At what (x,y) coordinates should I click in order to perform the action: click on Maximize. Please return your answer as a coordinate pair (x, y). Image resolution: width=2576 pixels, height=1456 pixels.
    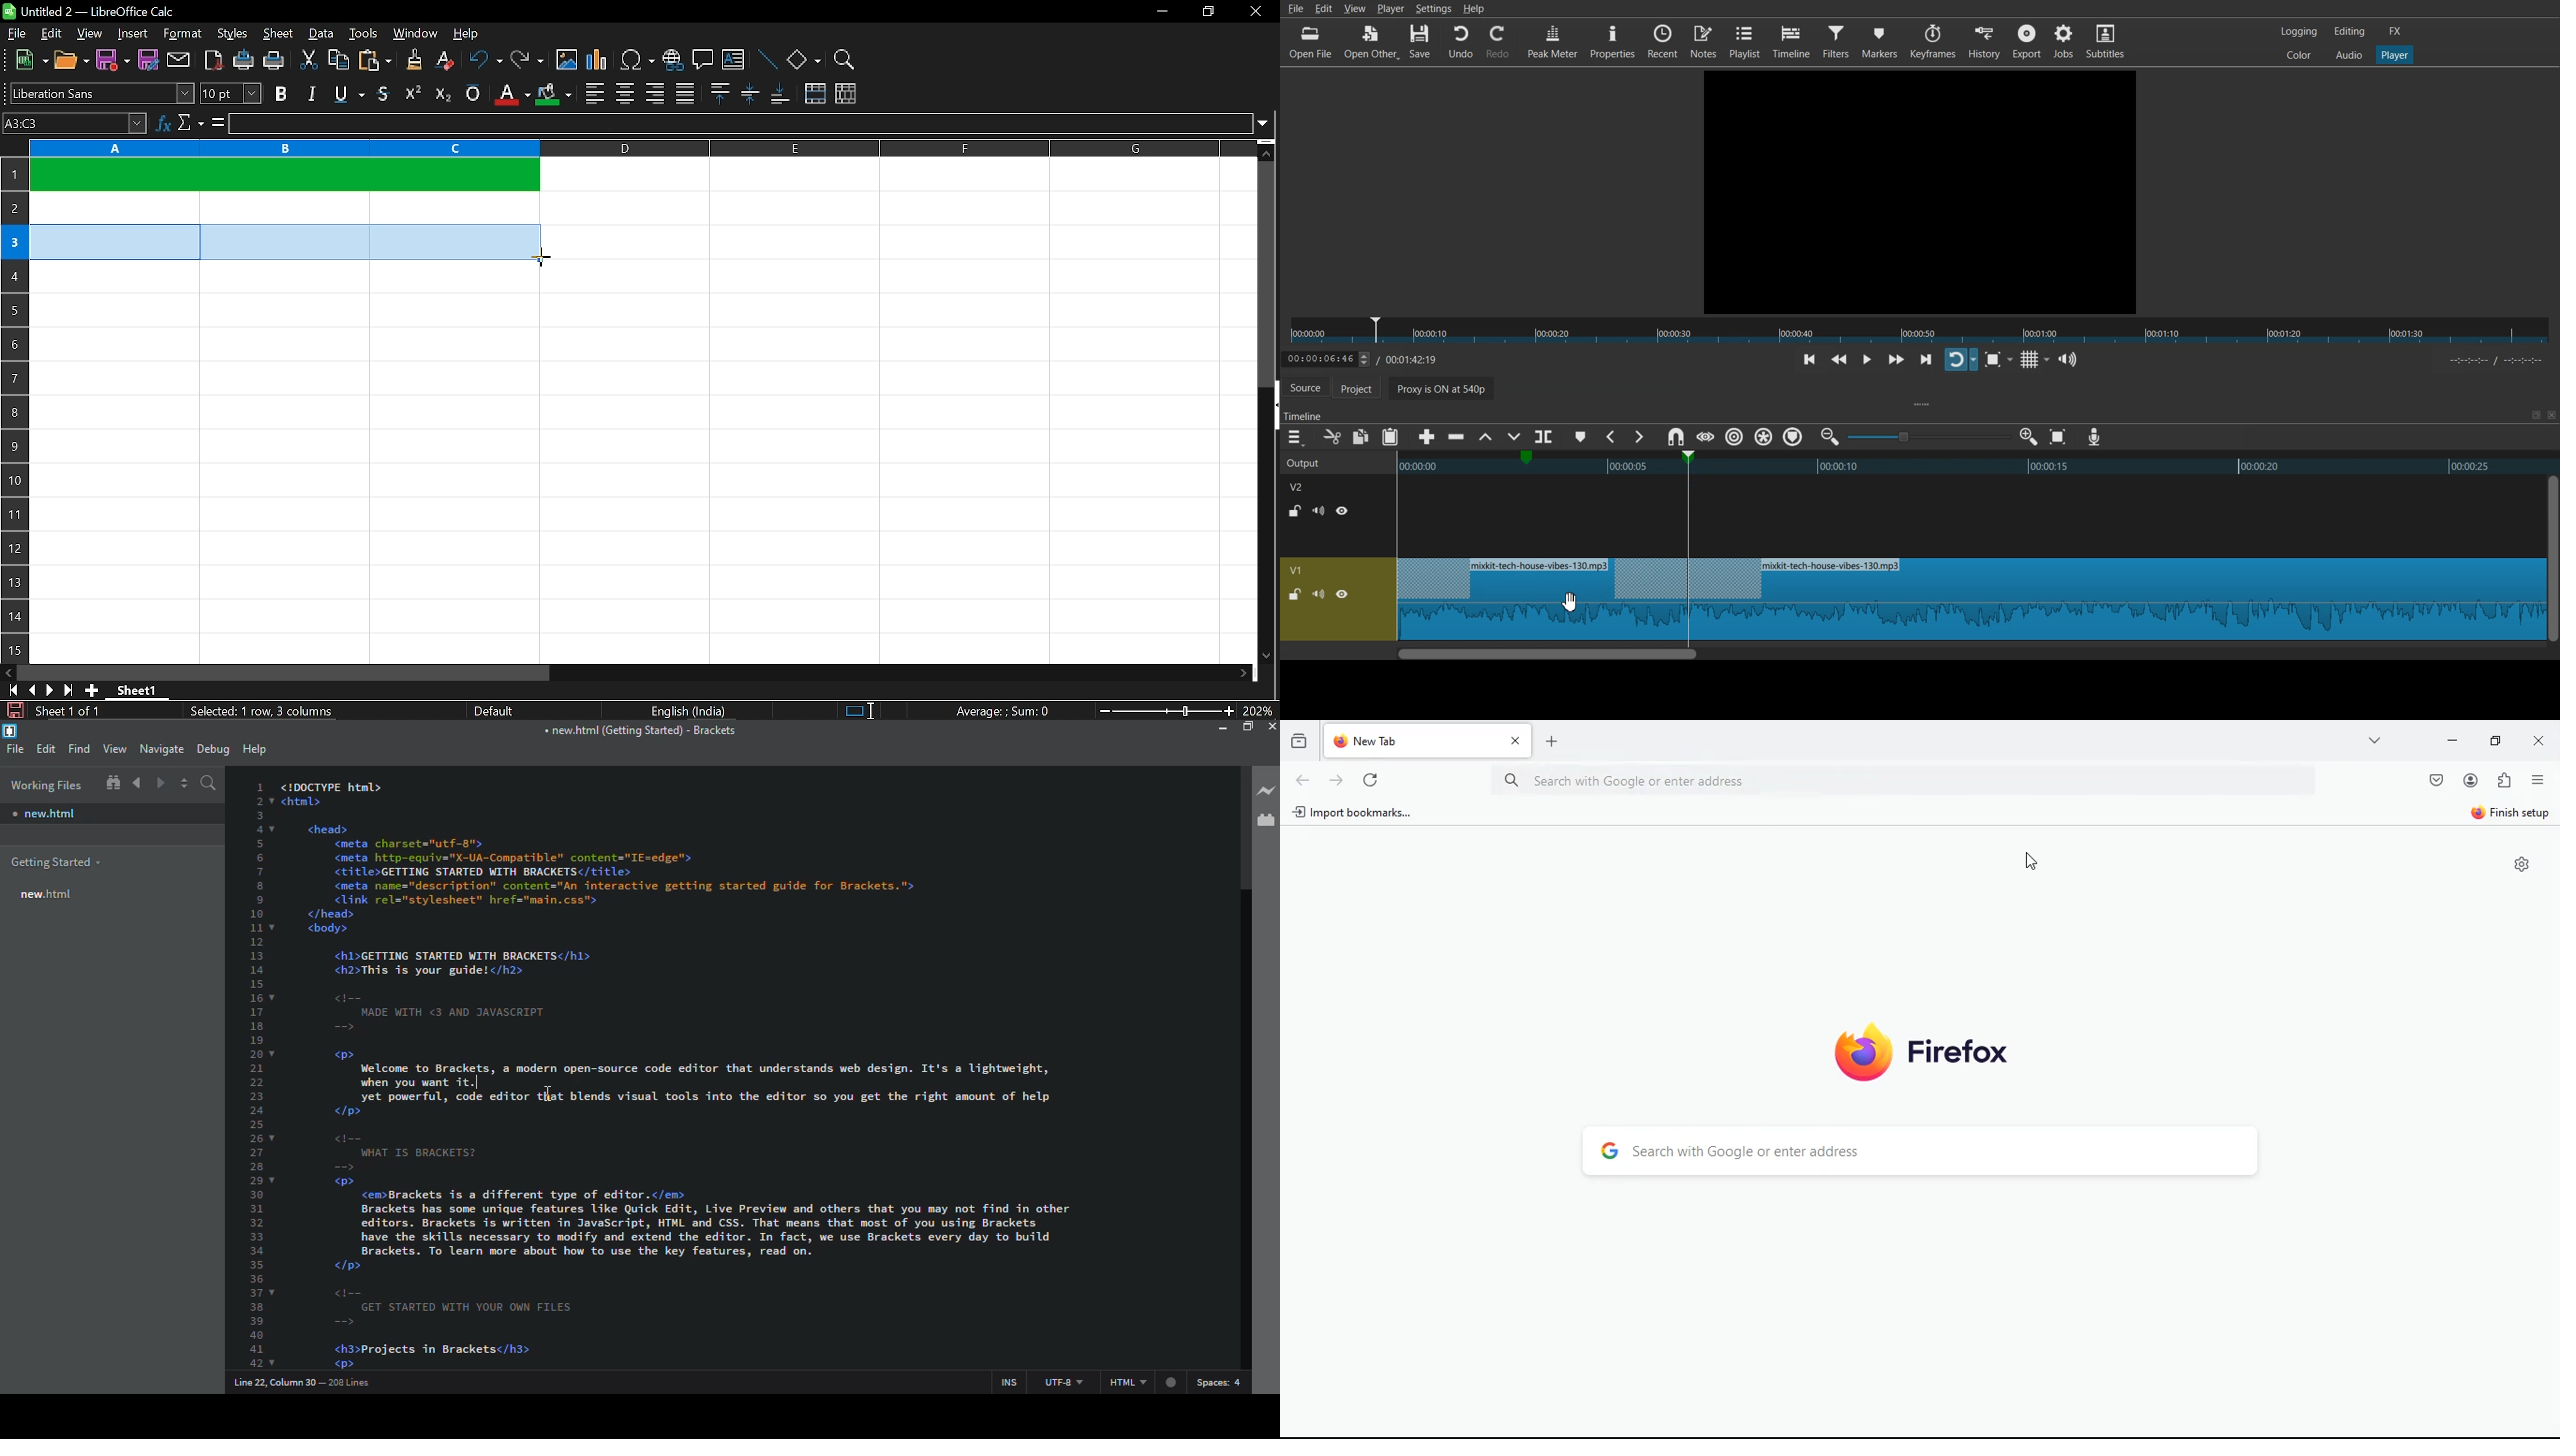
    Looking at the image, I should click on (2535, 415).